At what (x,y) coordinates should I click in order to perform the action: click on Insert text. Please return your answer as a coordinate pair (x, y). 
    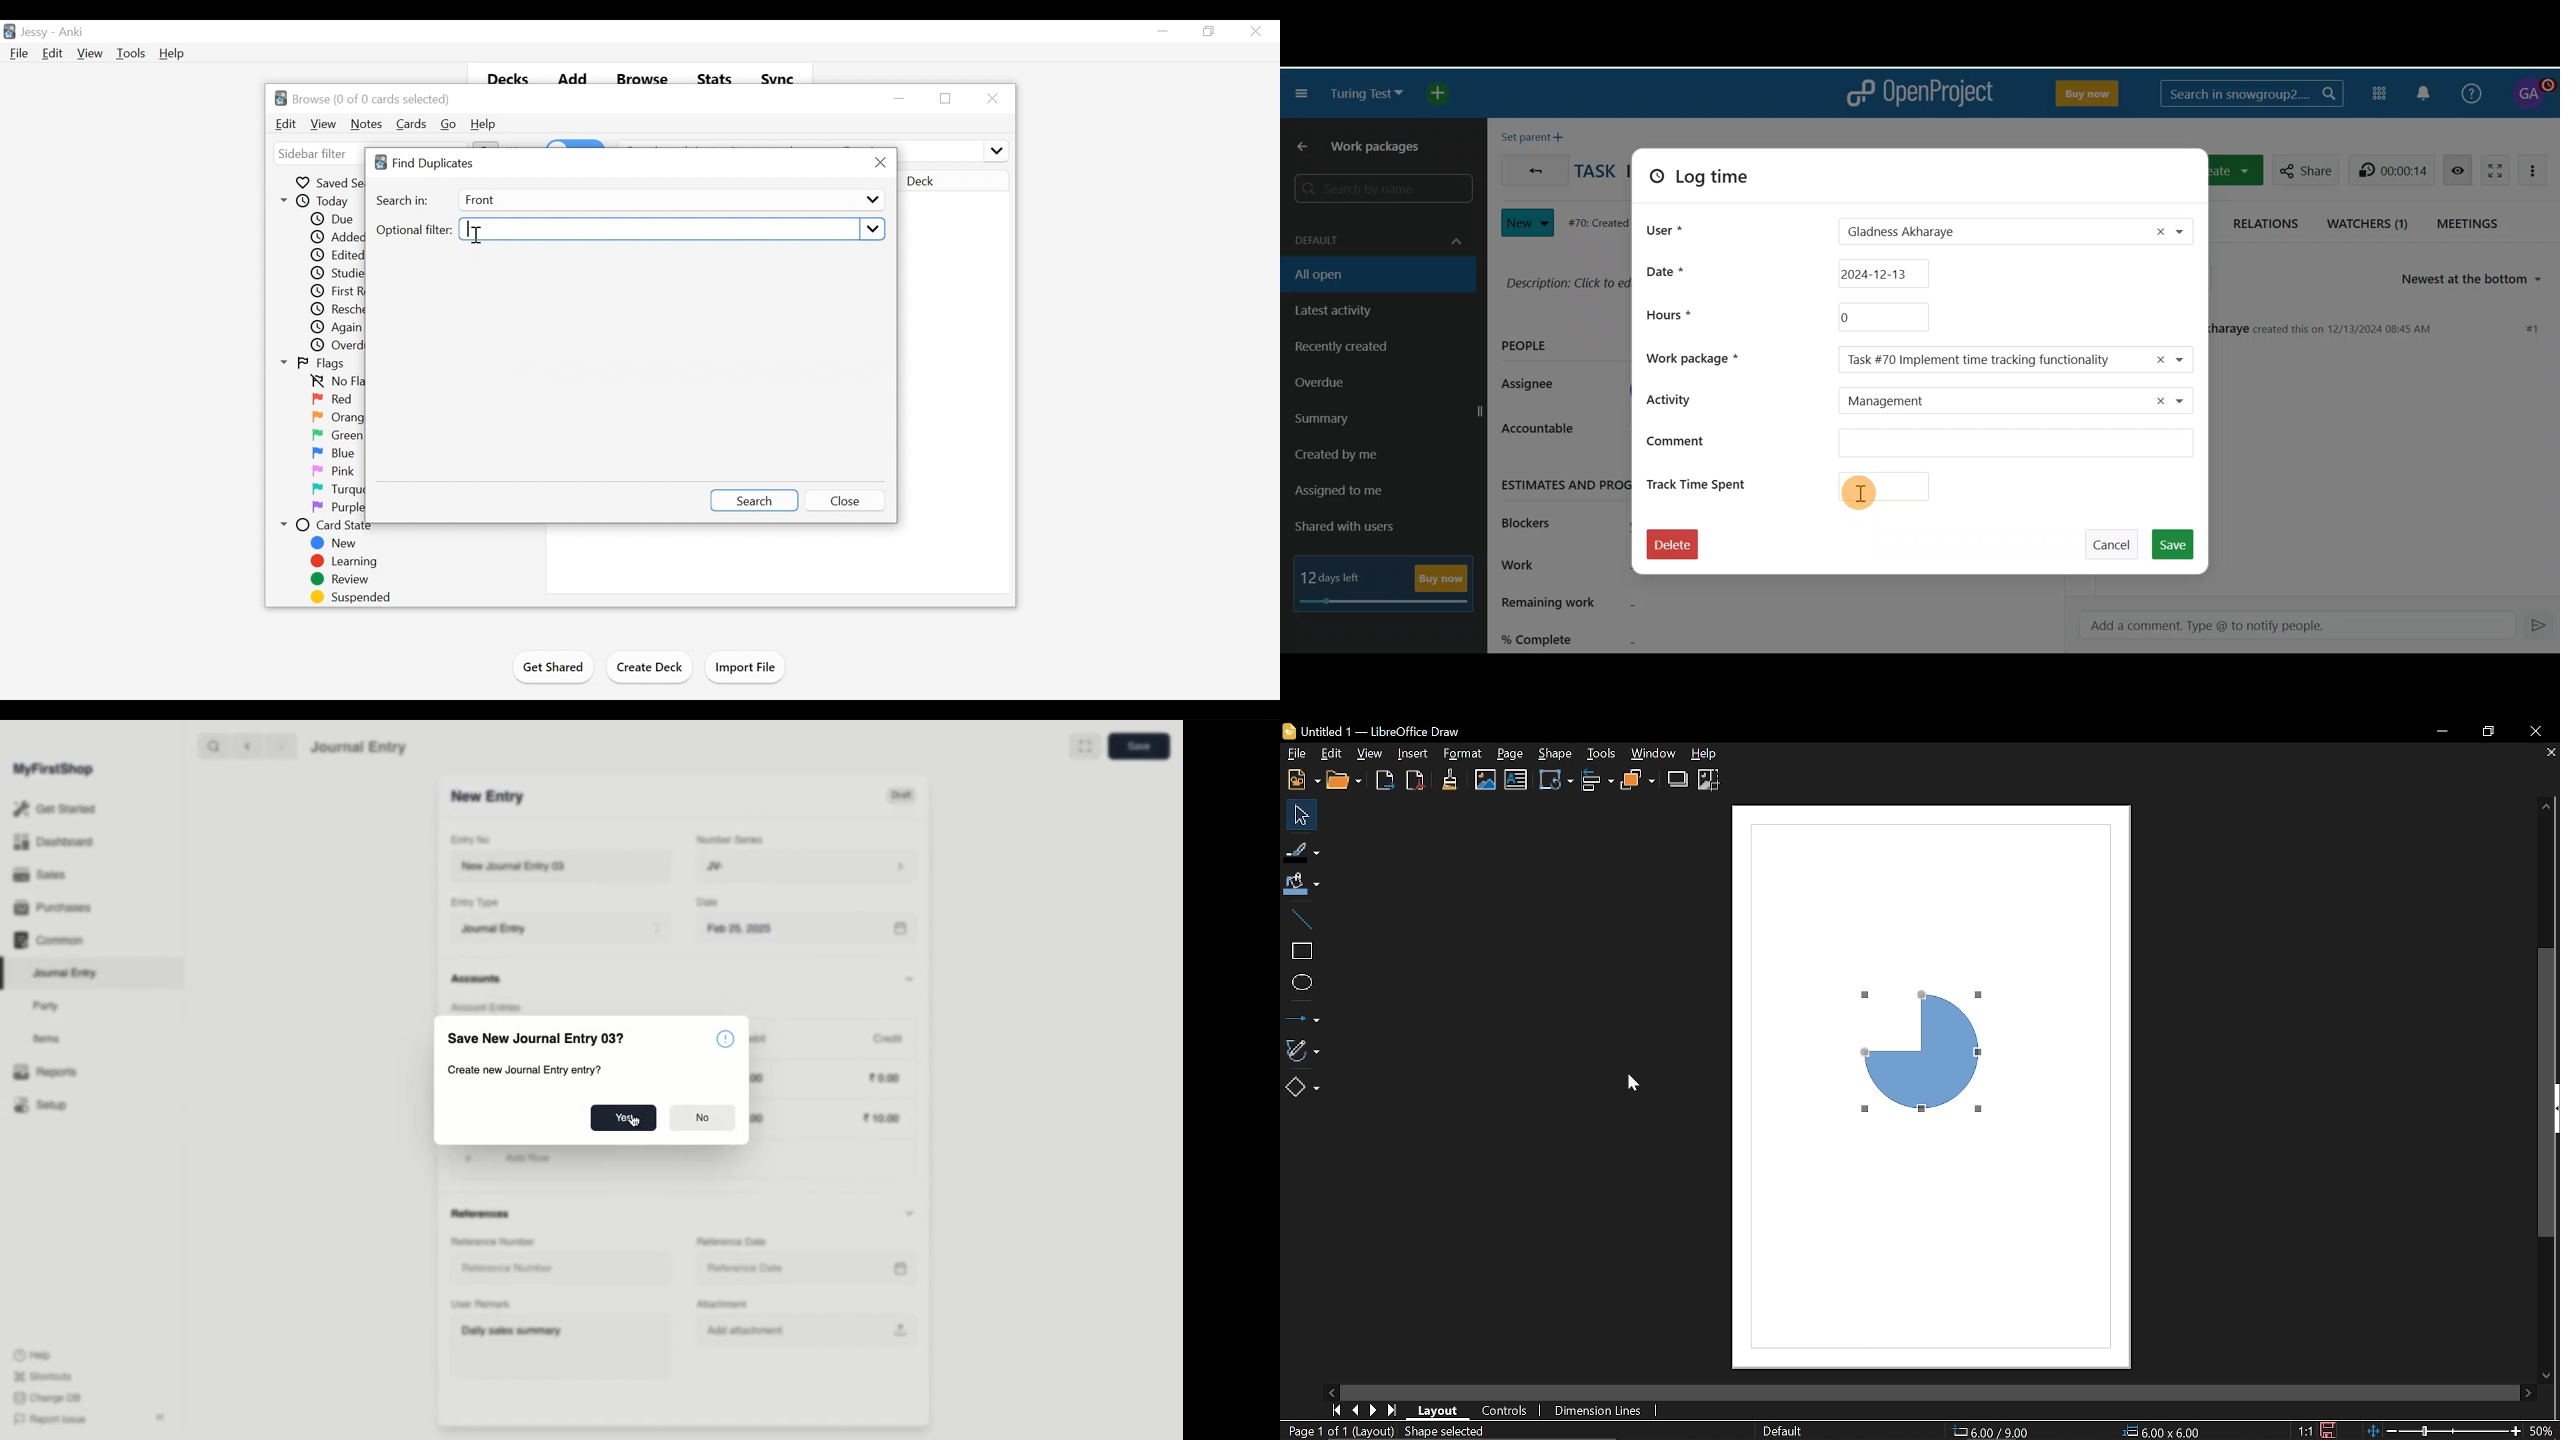
    Looking at the image, I should click on (1515, 780).